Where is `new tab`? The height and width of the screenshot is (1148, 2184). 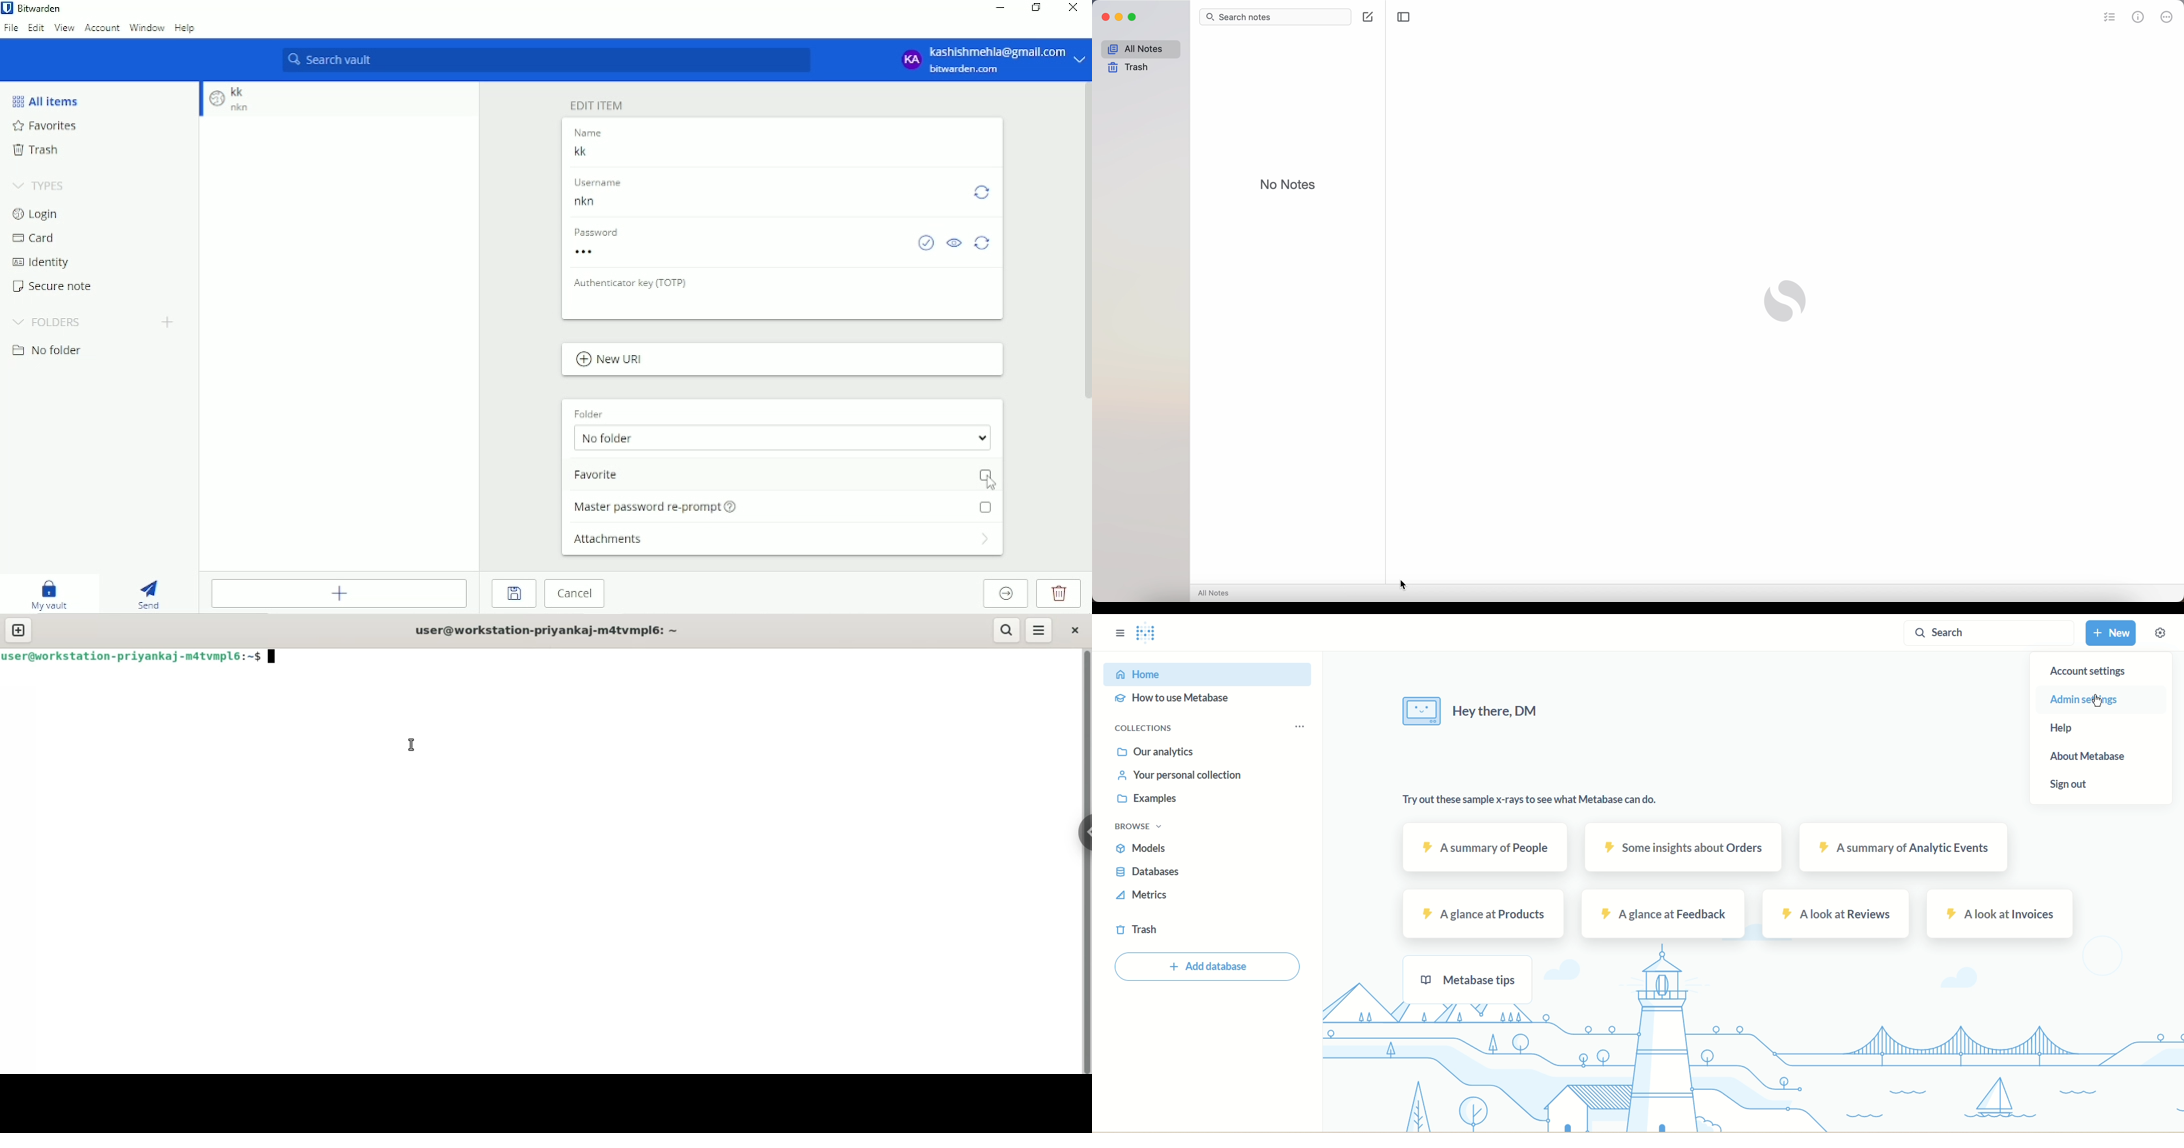
new tab is located at coordinates (19, 631).